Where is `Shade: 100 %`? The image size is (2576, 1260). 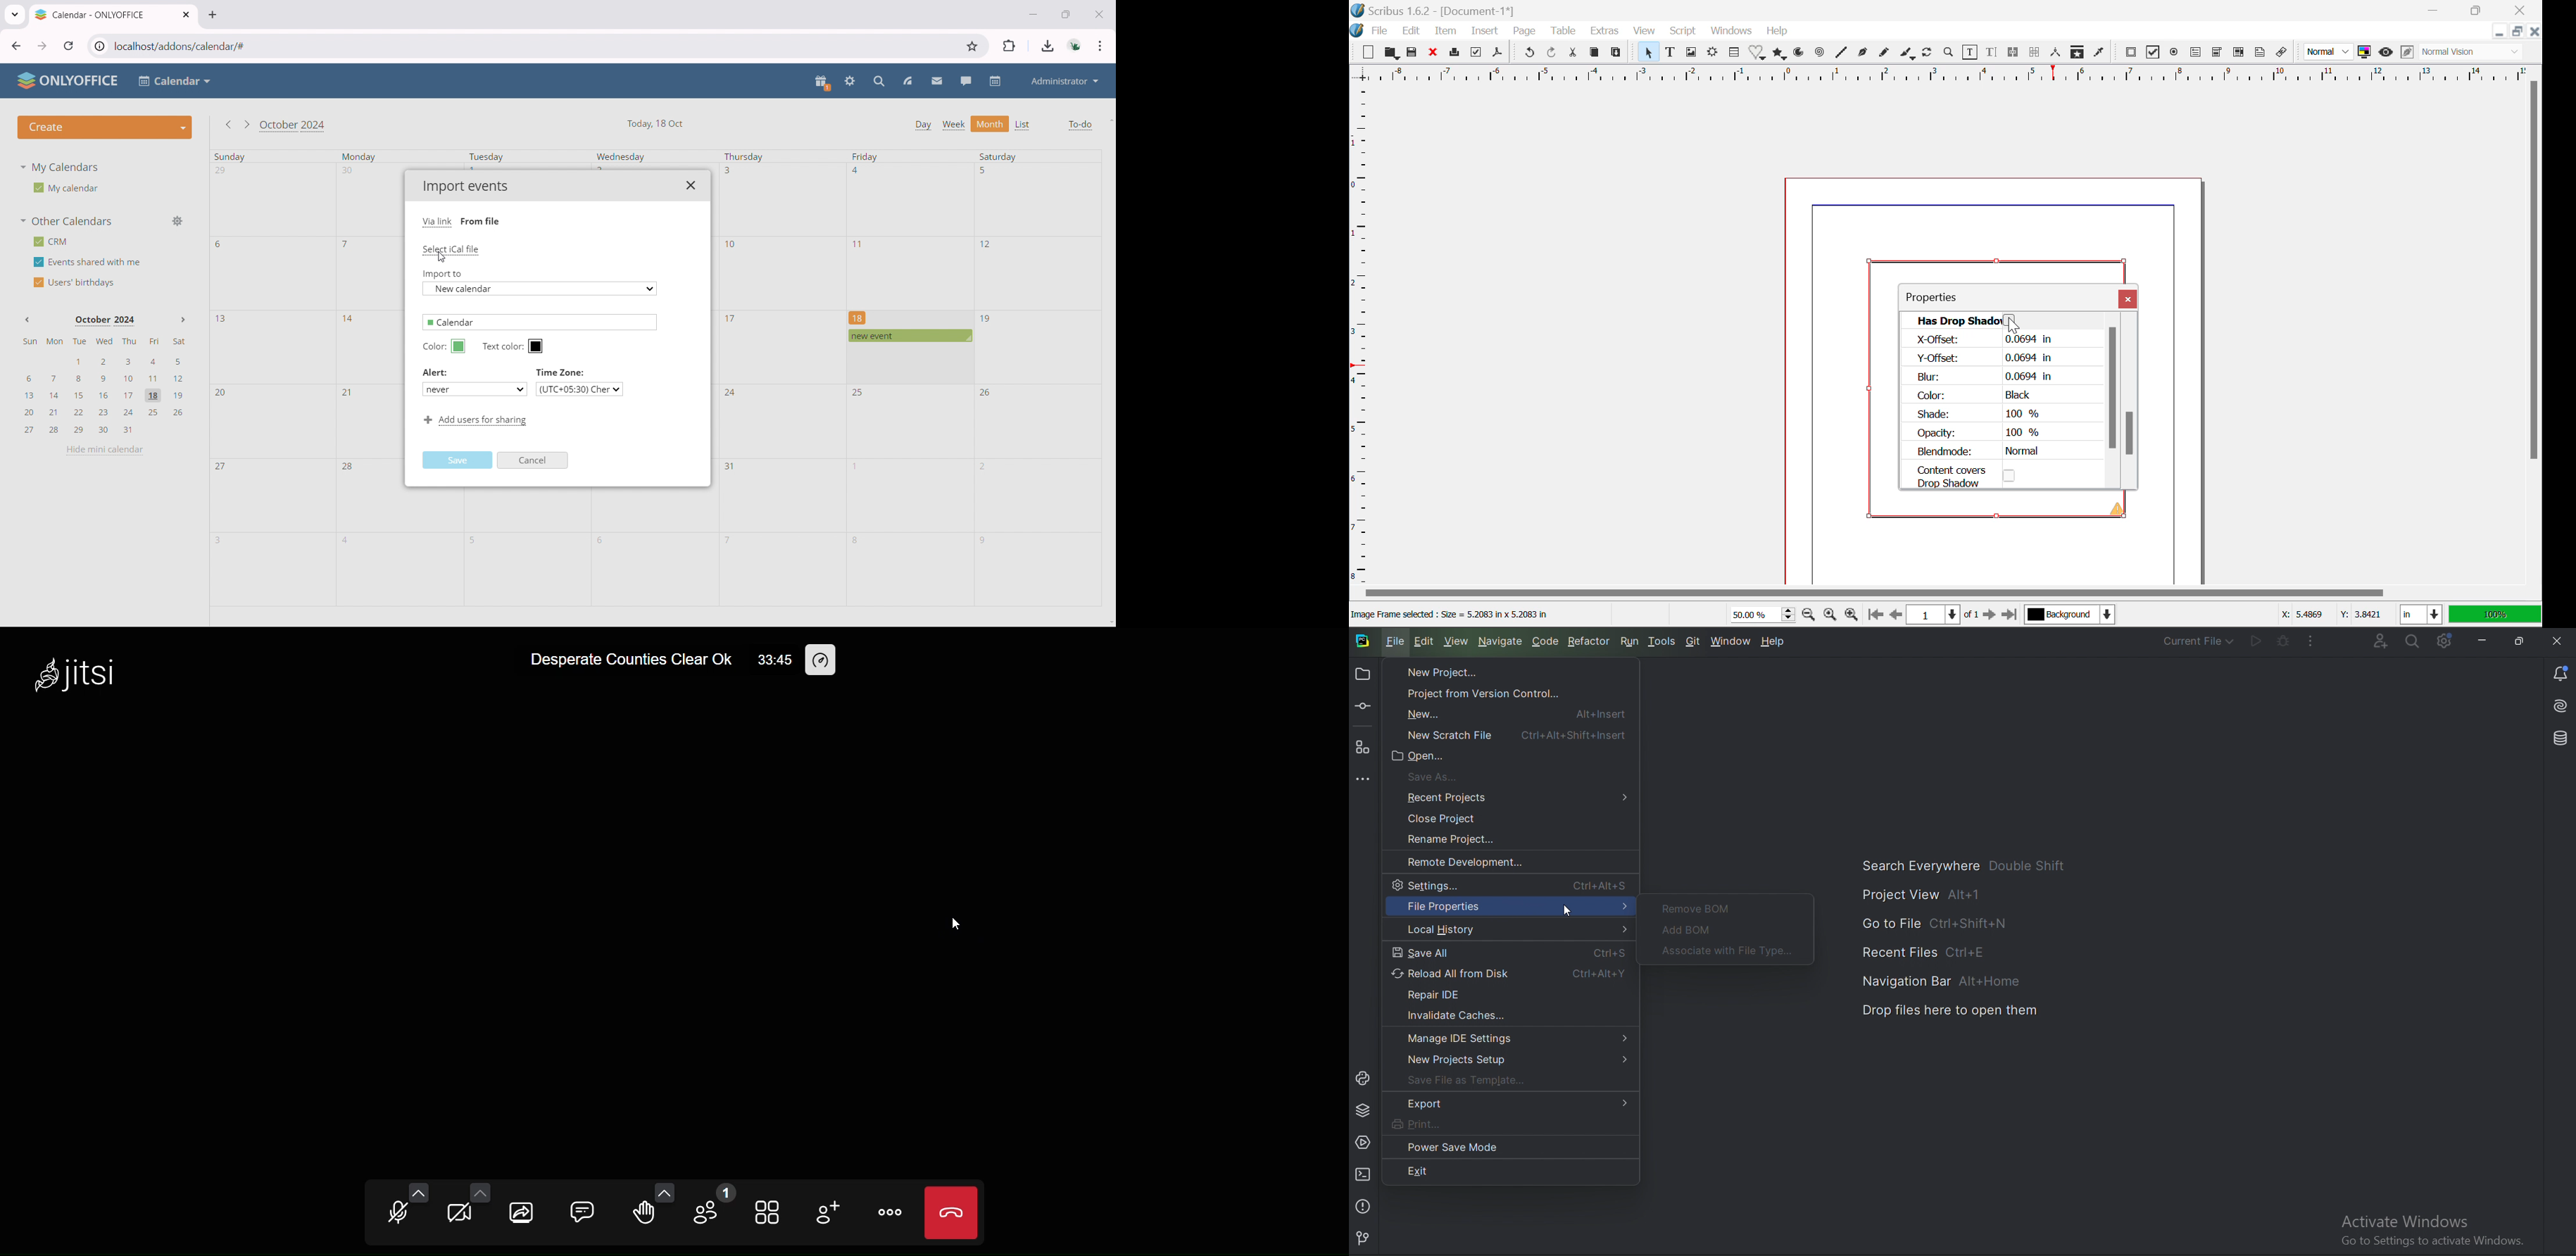
Shade: 100 % is located at coordinates (1979, 414).